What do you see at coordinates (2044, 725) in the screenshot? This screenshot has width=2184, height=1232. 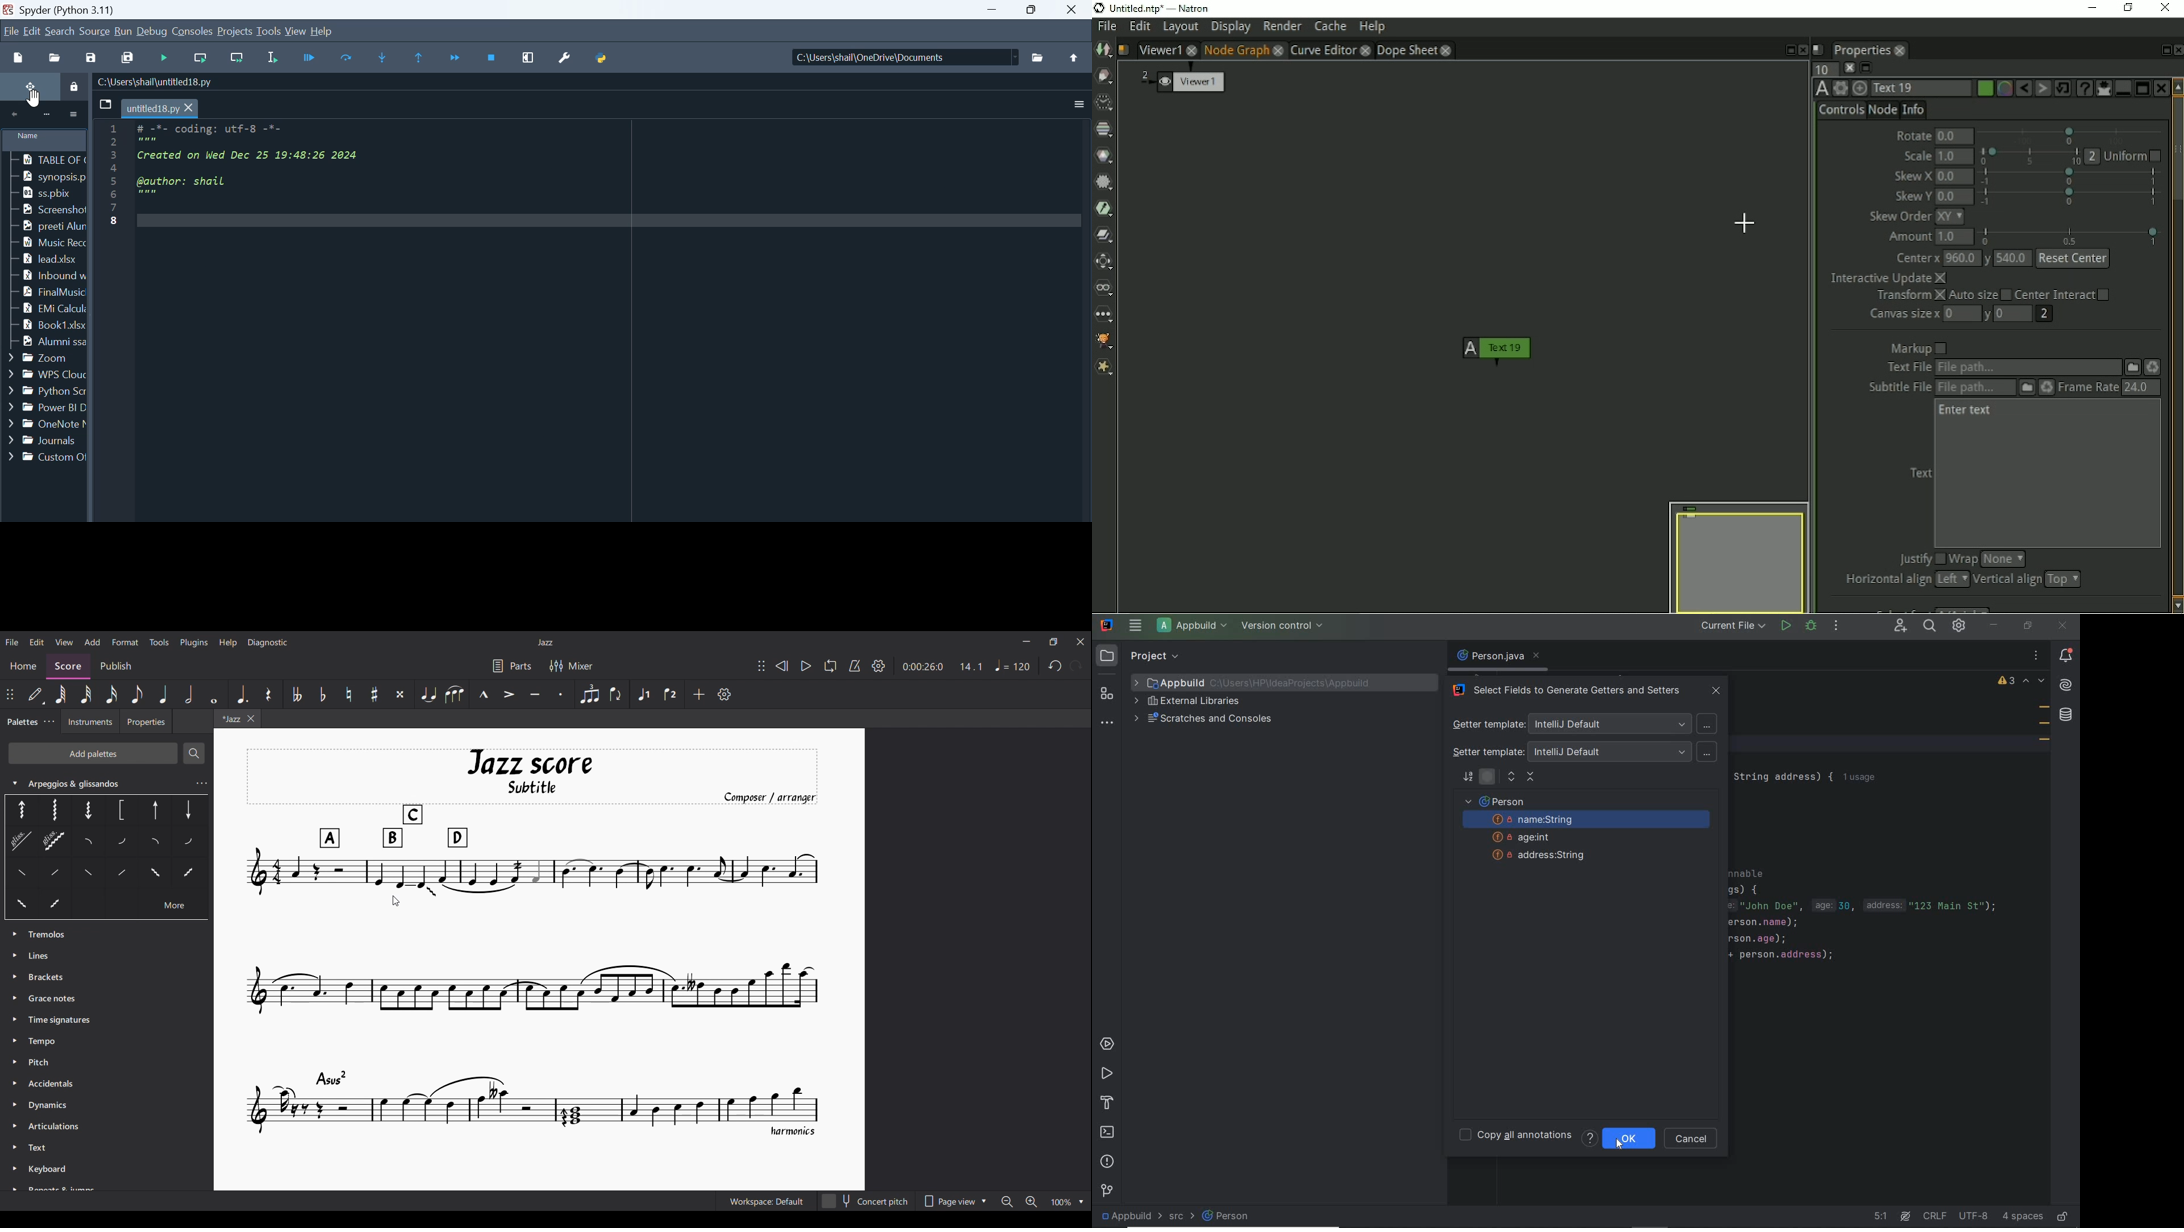 I see `field marks` at bounding box center [2044, 725].